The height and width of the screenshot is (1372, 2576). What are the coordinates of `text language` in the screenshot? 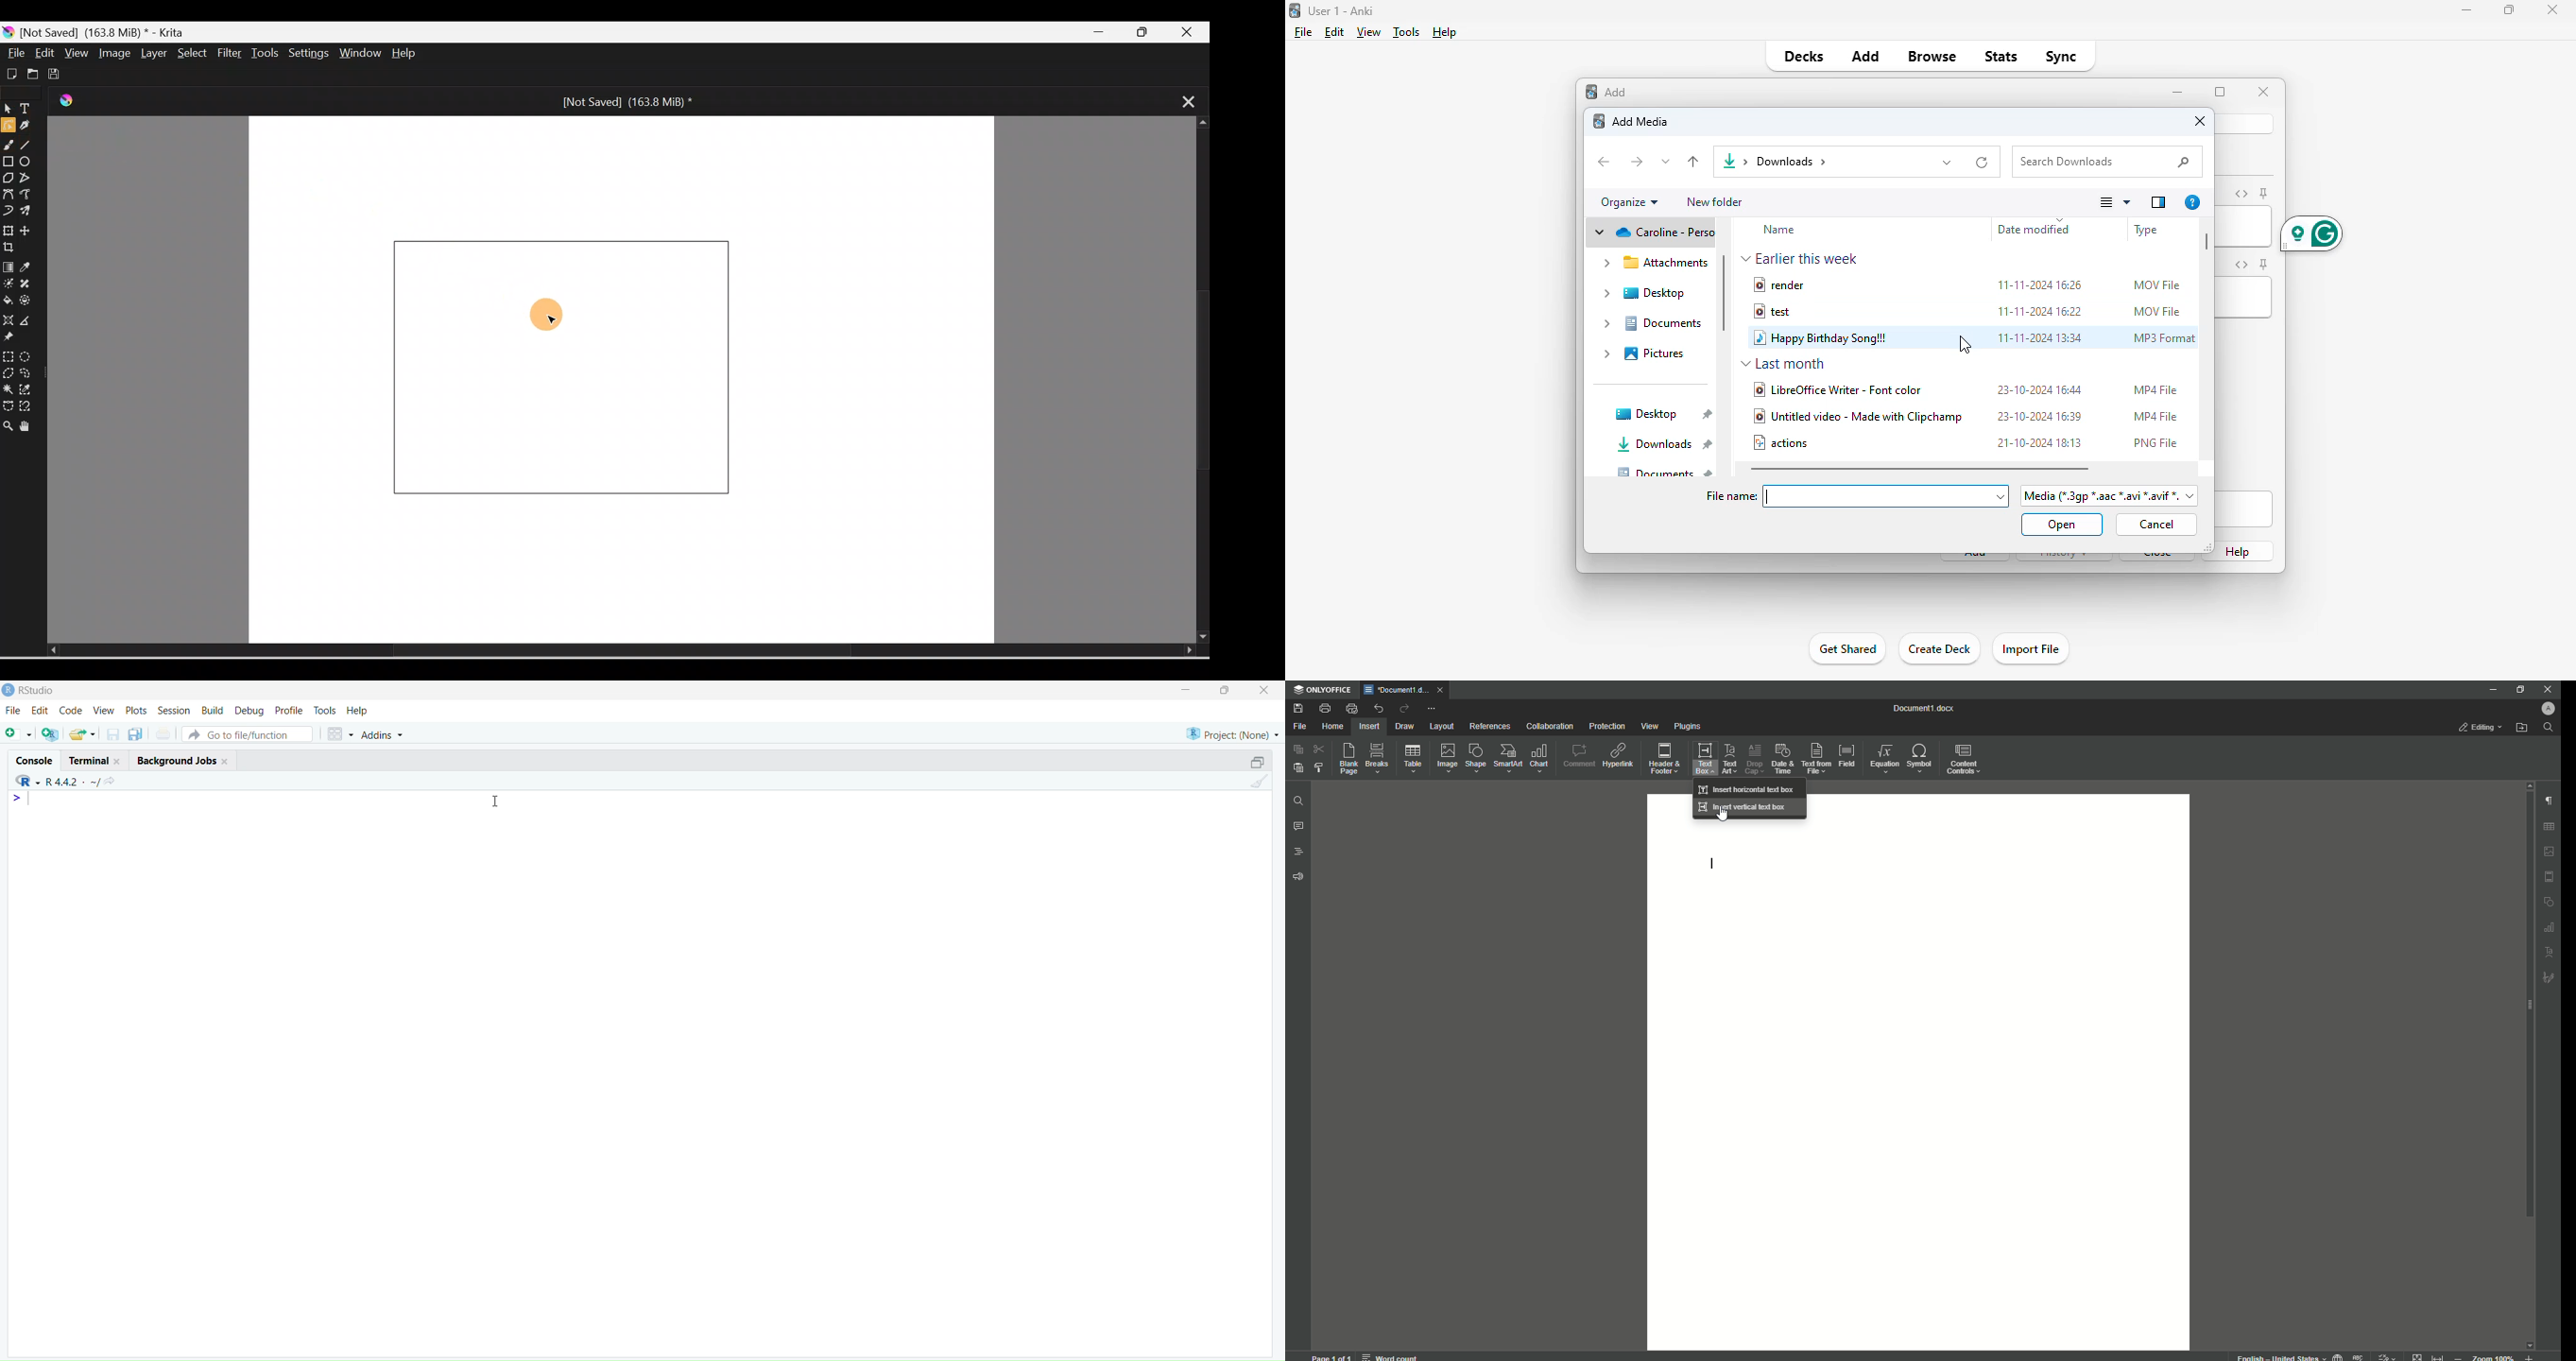 It's located at (2275, 1356).